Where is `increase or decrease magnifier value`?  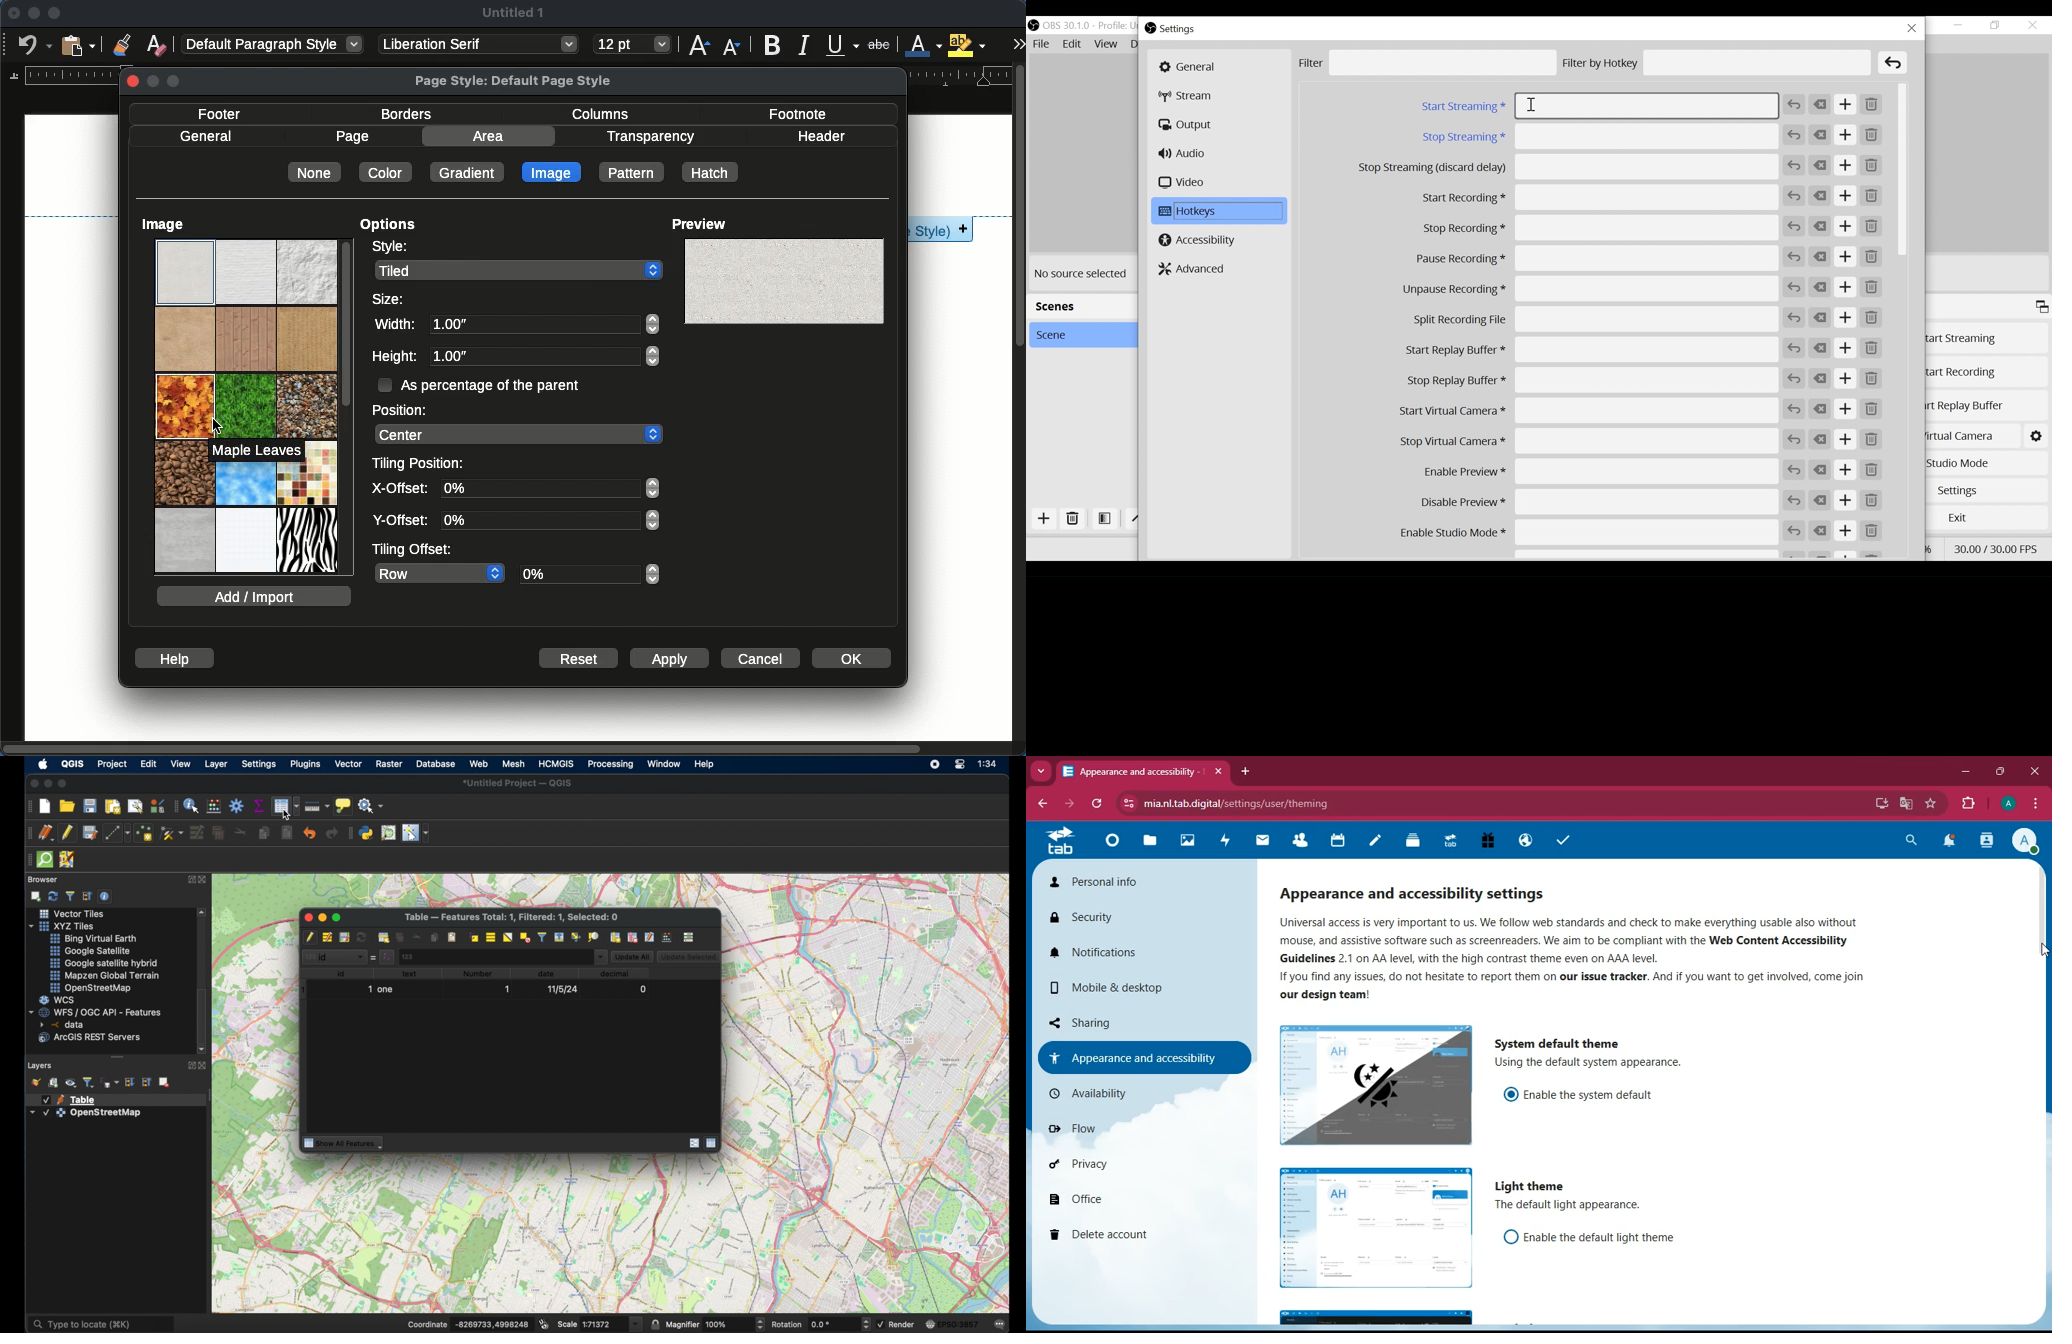 increase or decrease magnifier value is located at coordinates (761, 1324).